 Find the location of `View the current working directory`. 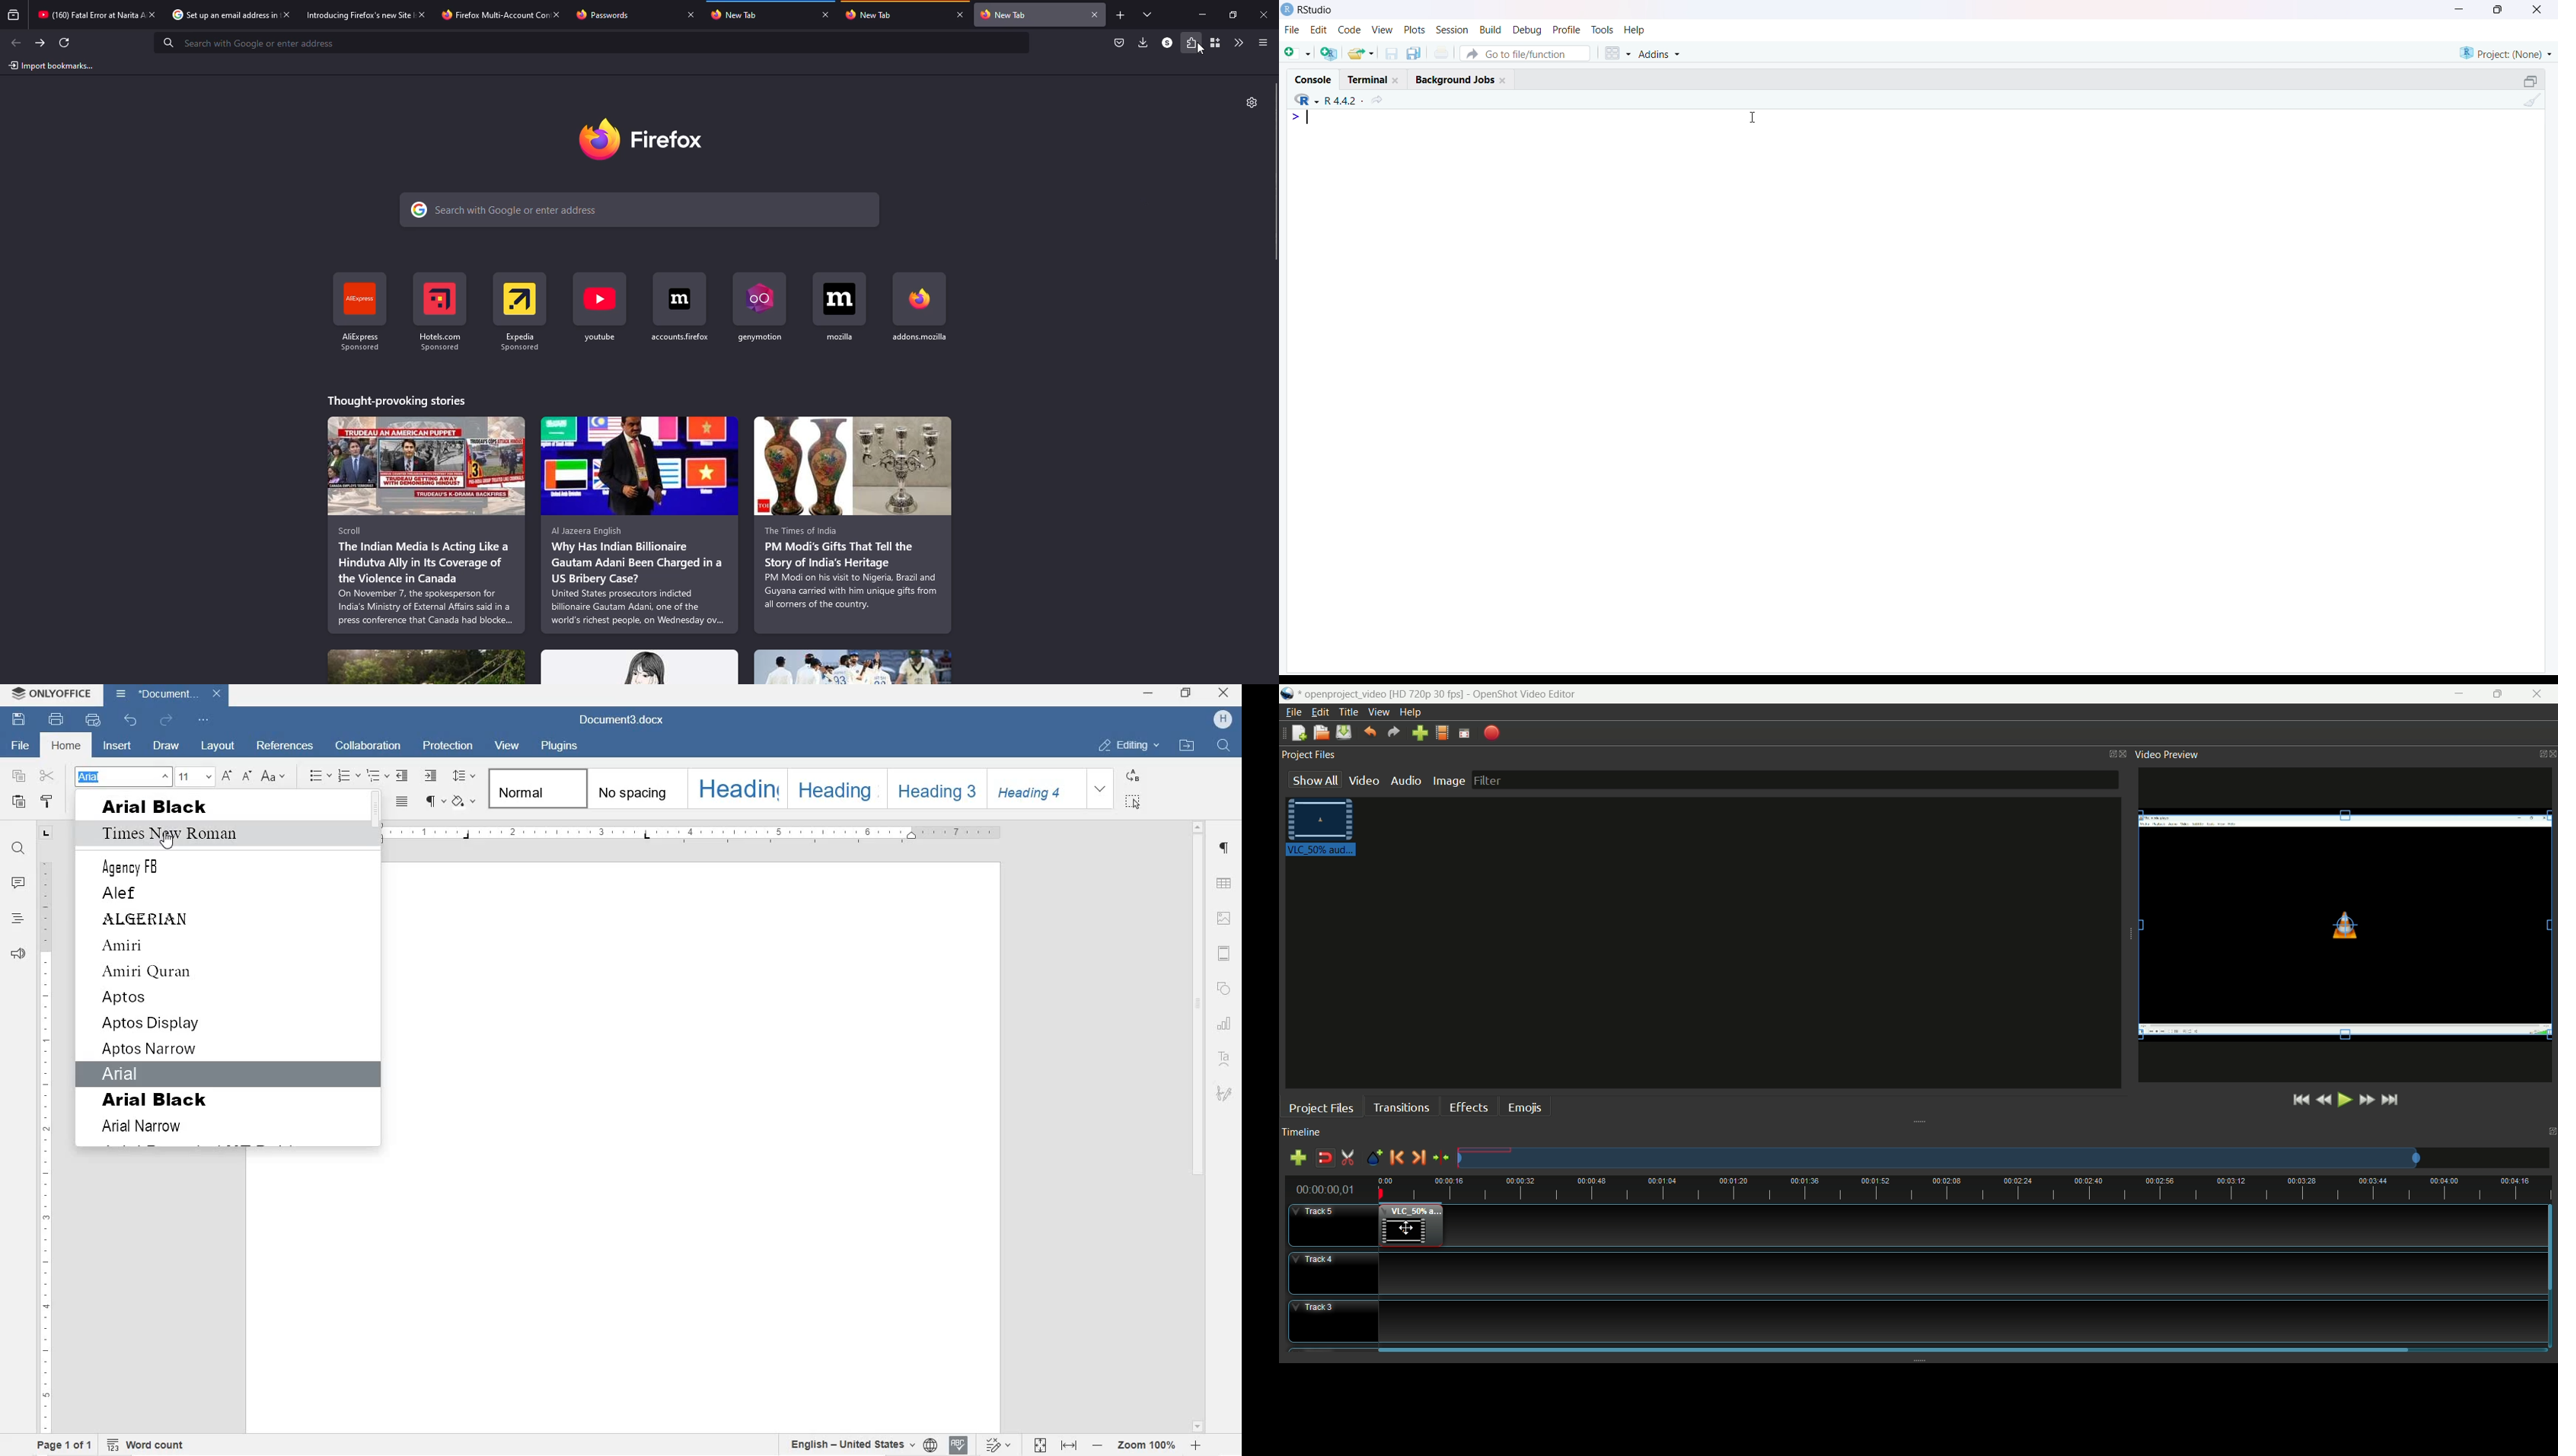

View the current working directory is located at coordinates (1380, 99).